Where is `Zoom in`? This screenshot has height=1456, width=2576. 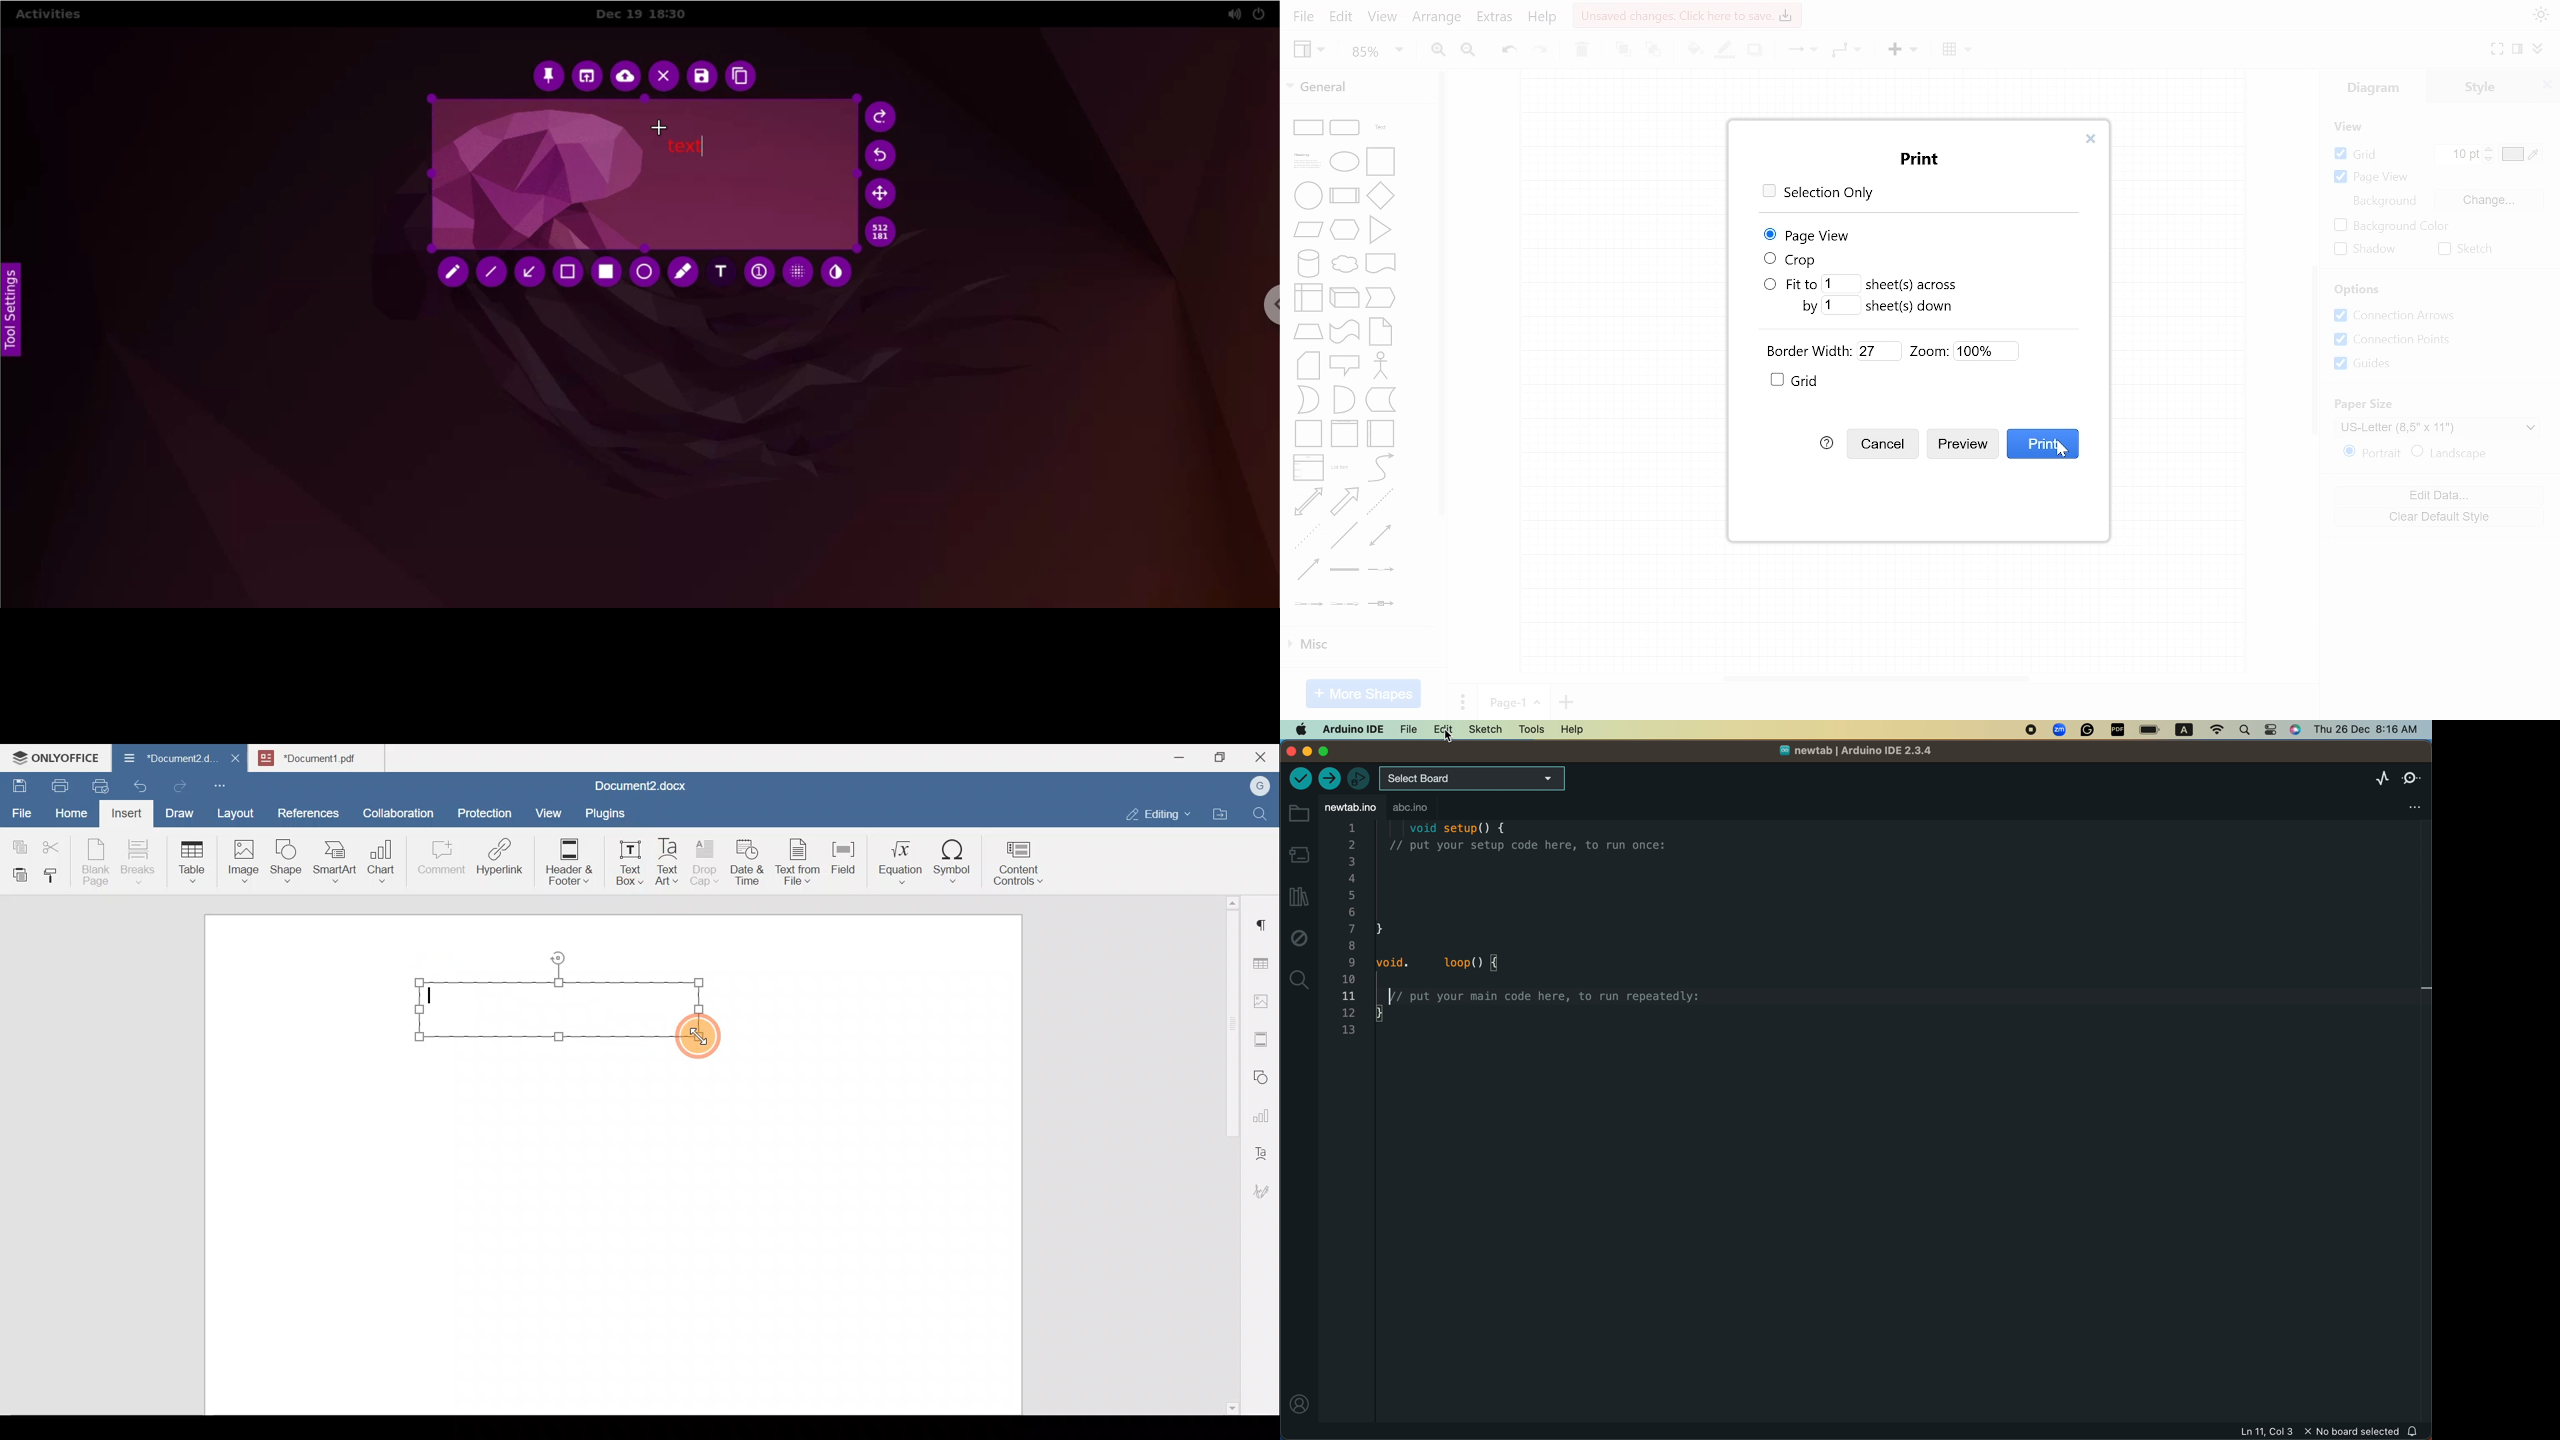 Zoom in is located at coordinates (1437, 50).